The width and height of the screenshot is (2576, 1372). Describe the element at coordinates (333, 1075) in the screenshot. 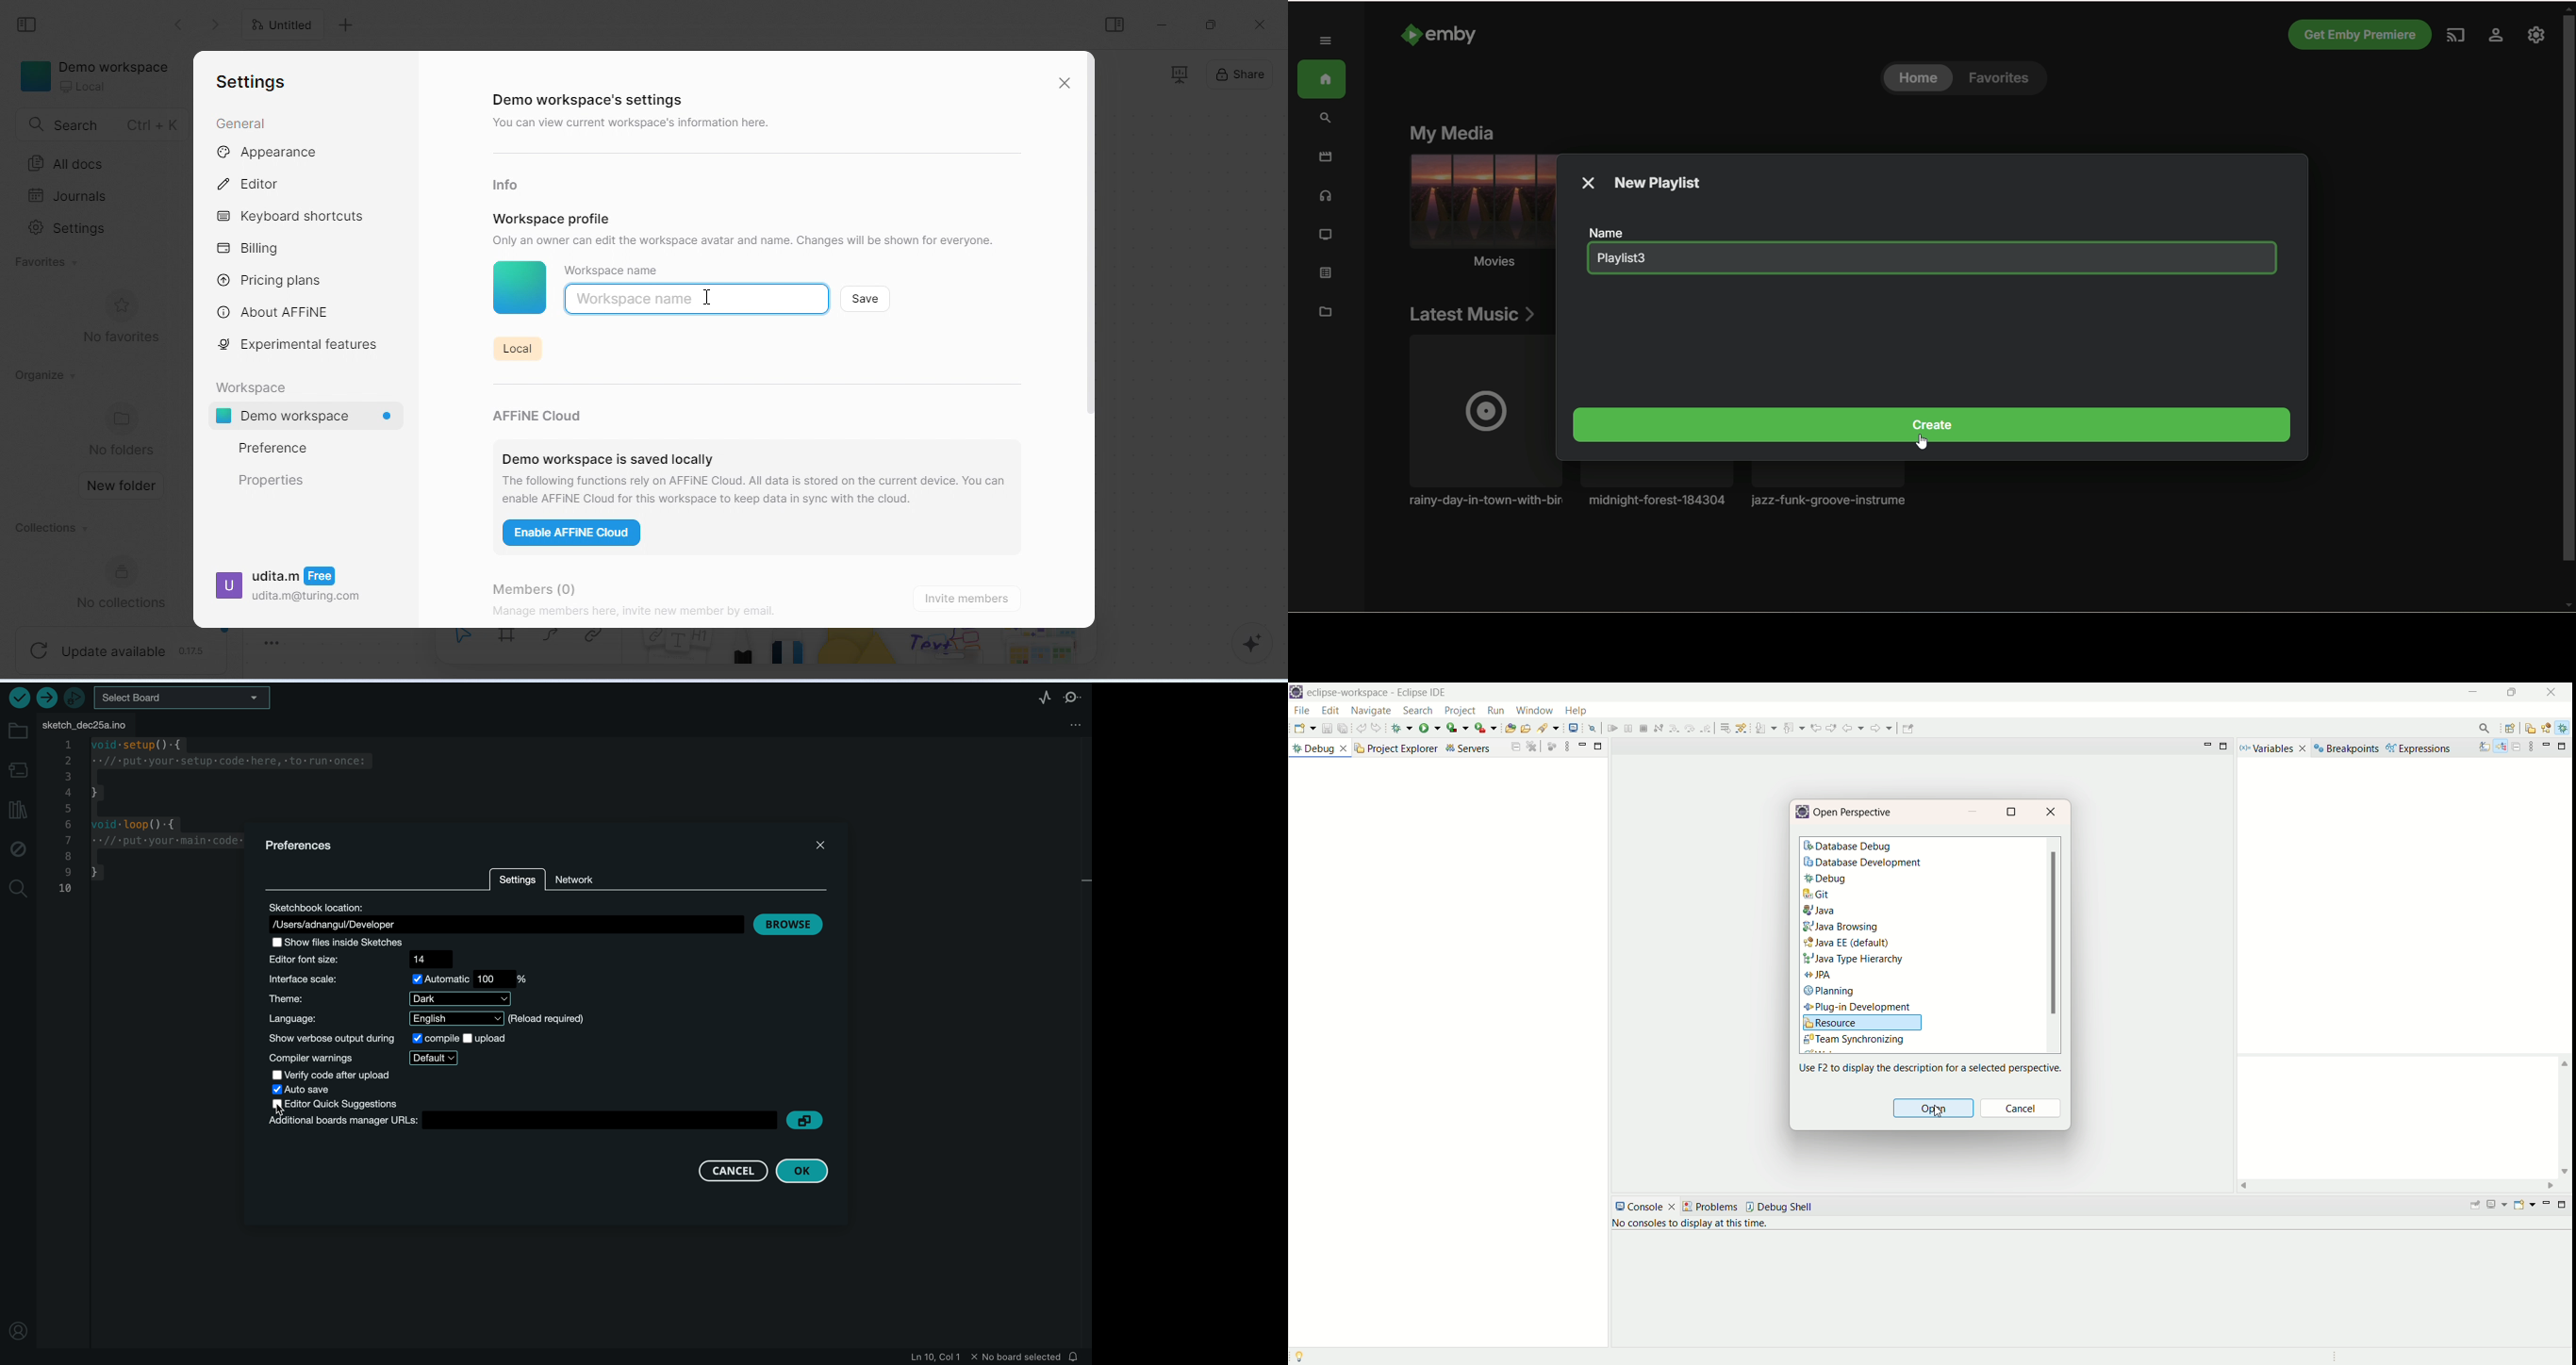

I see `verify  code` at that location.